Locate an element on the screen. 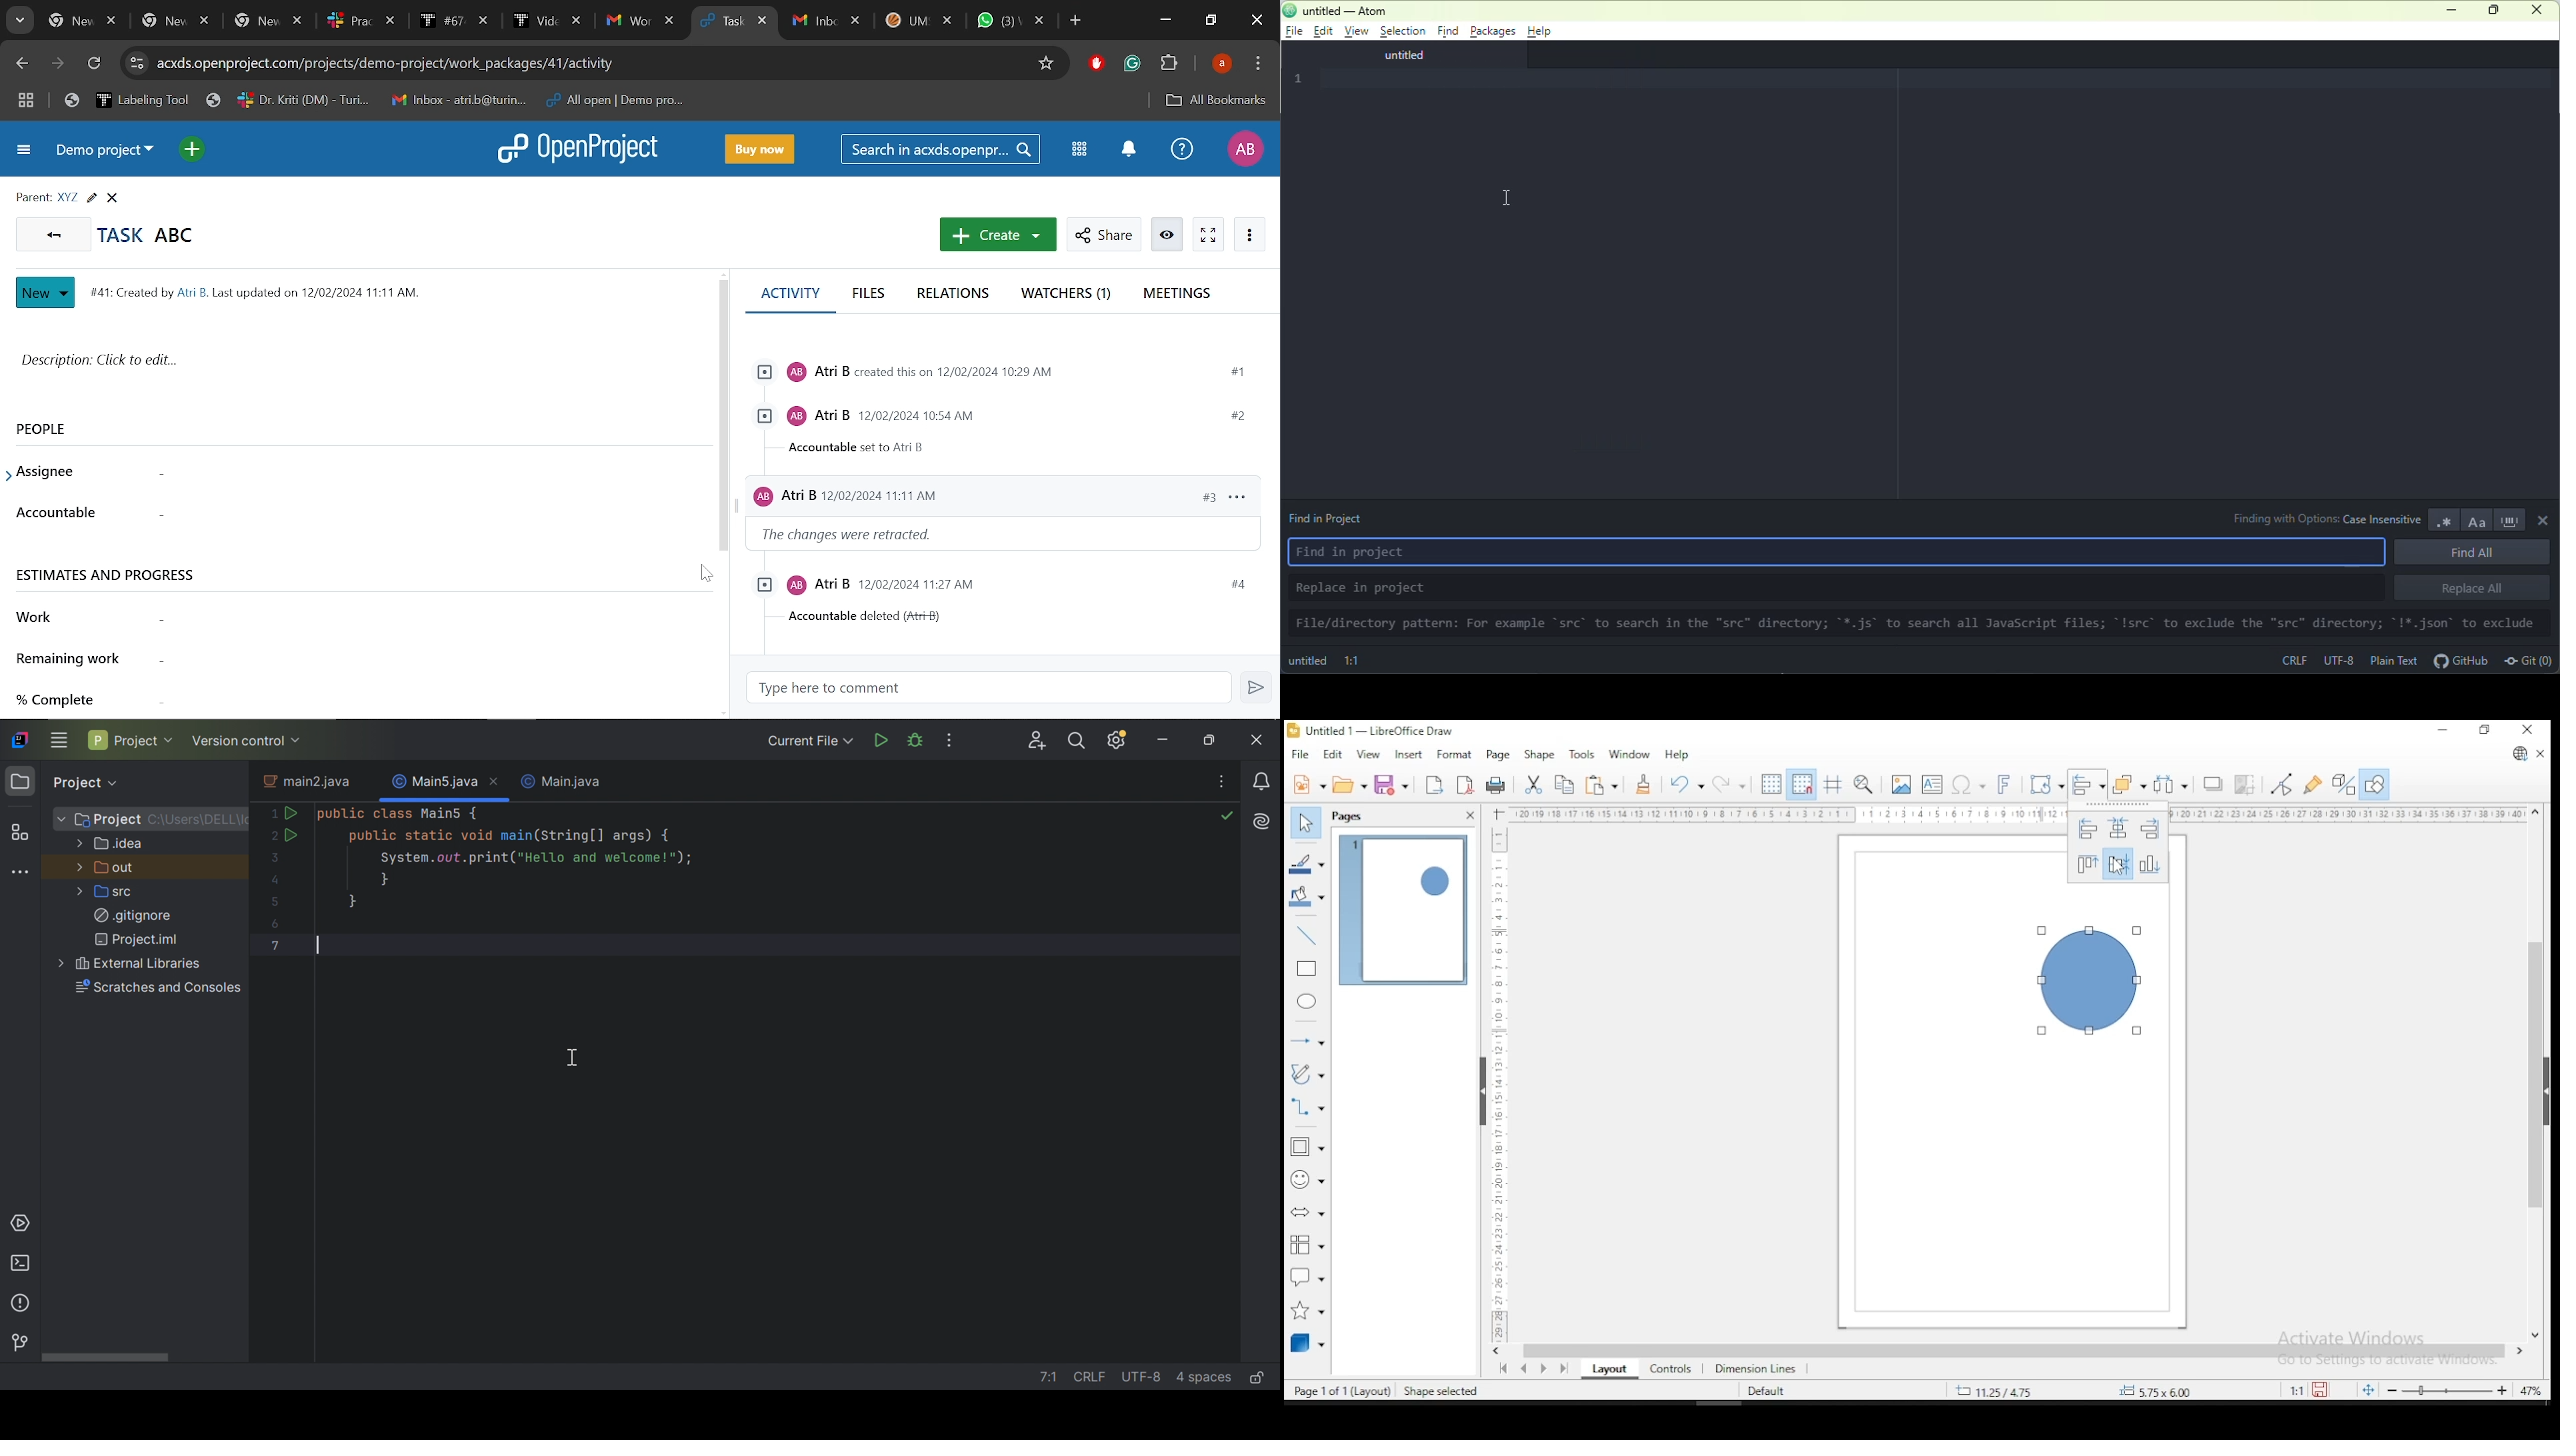 This screenshot has height=1456, width=2576. insert special characters is located at coordinates (1966, 783).